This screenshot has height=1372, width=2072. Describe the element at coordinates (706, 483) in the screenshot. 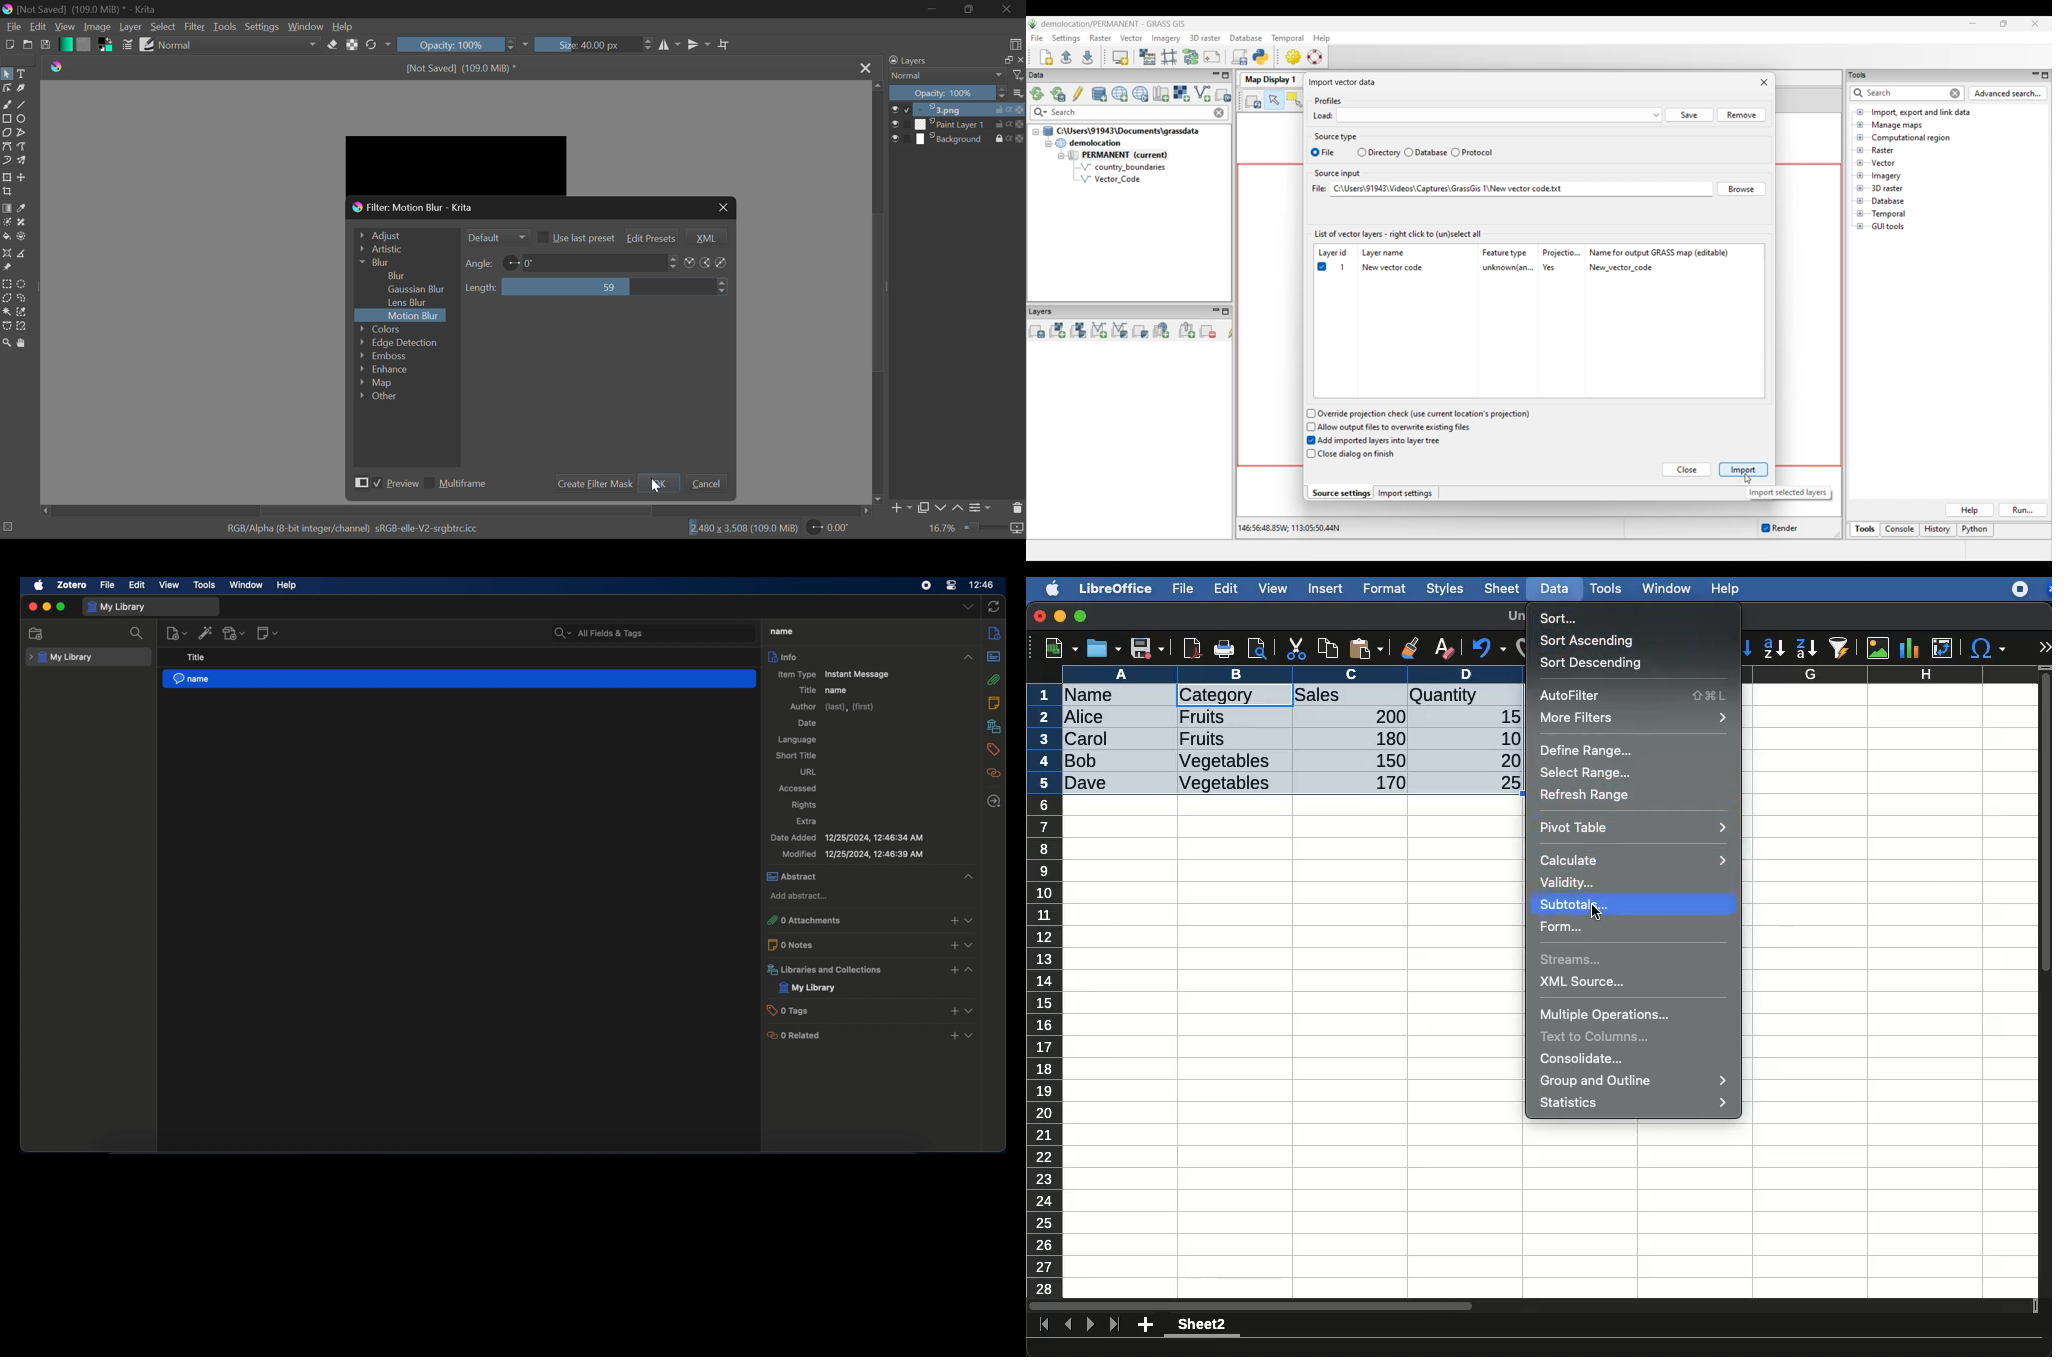

I see `Cancel` at that location.